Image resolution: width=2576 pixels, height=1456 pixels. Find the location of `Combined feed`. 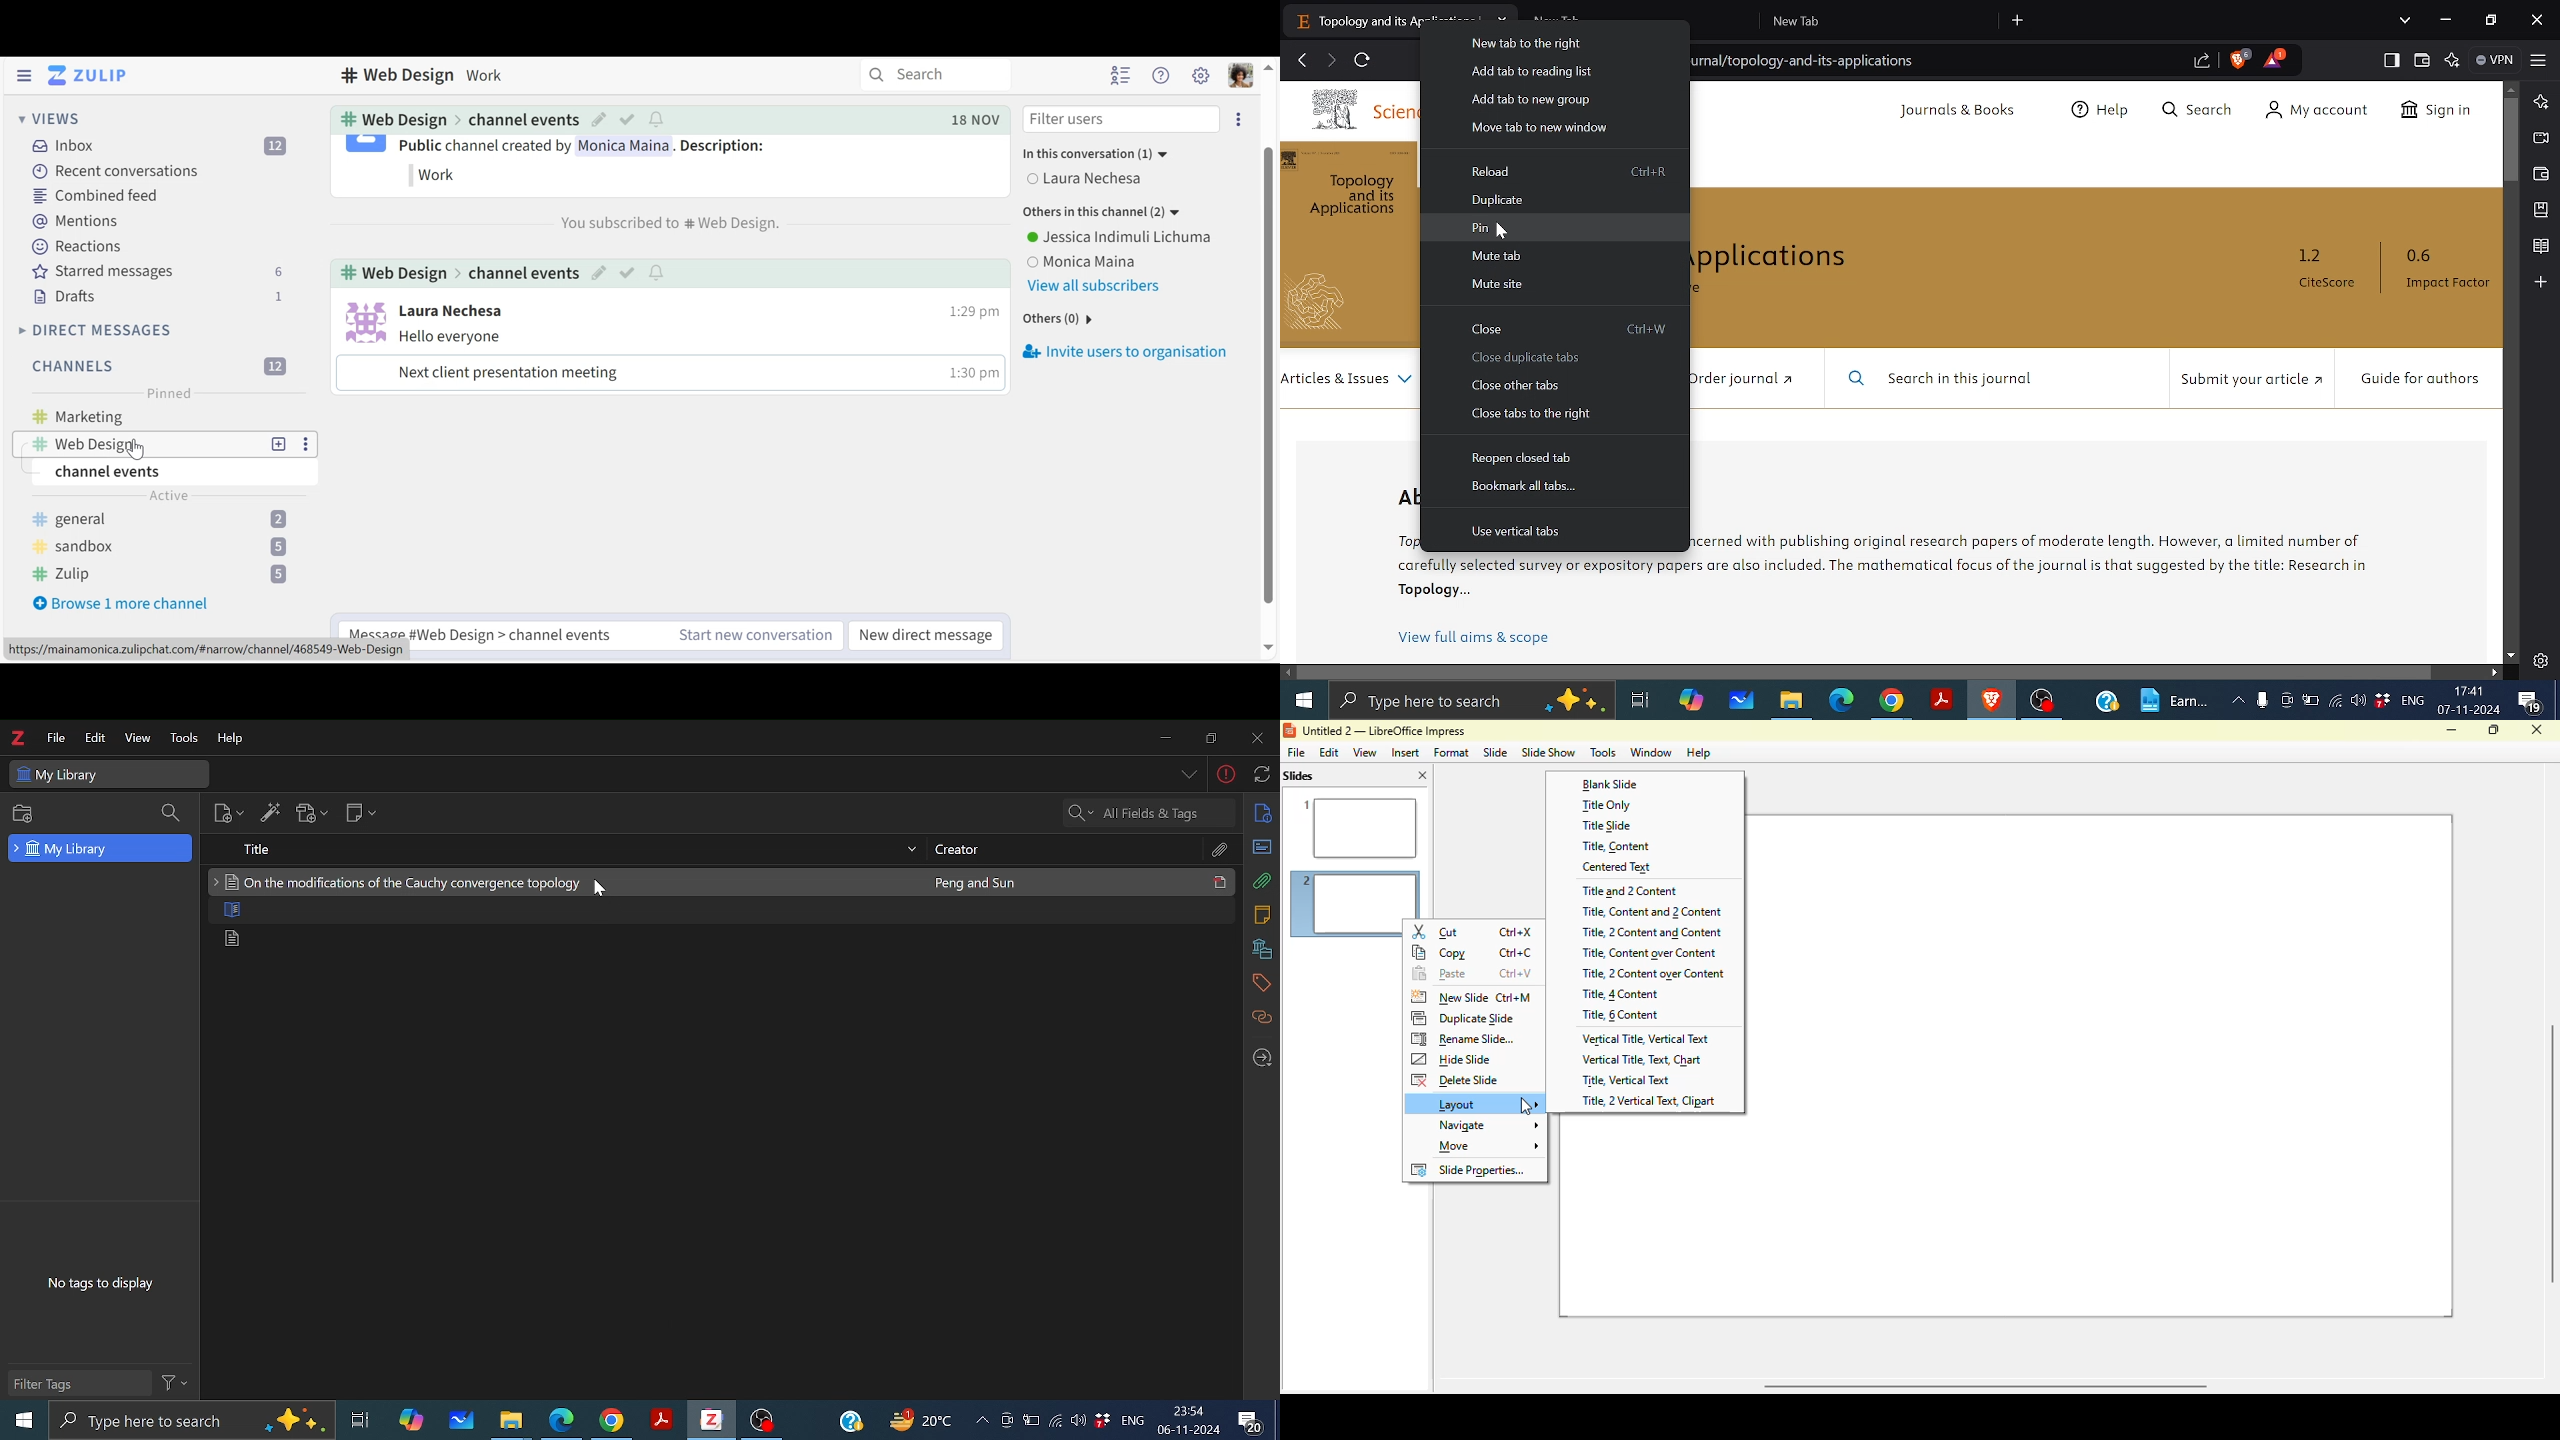

Combined feed is located at coordinates (95, 195).